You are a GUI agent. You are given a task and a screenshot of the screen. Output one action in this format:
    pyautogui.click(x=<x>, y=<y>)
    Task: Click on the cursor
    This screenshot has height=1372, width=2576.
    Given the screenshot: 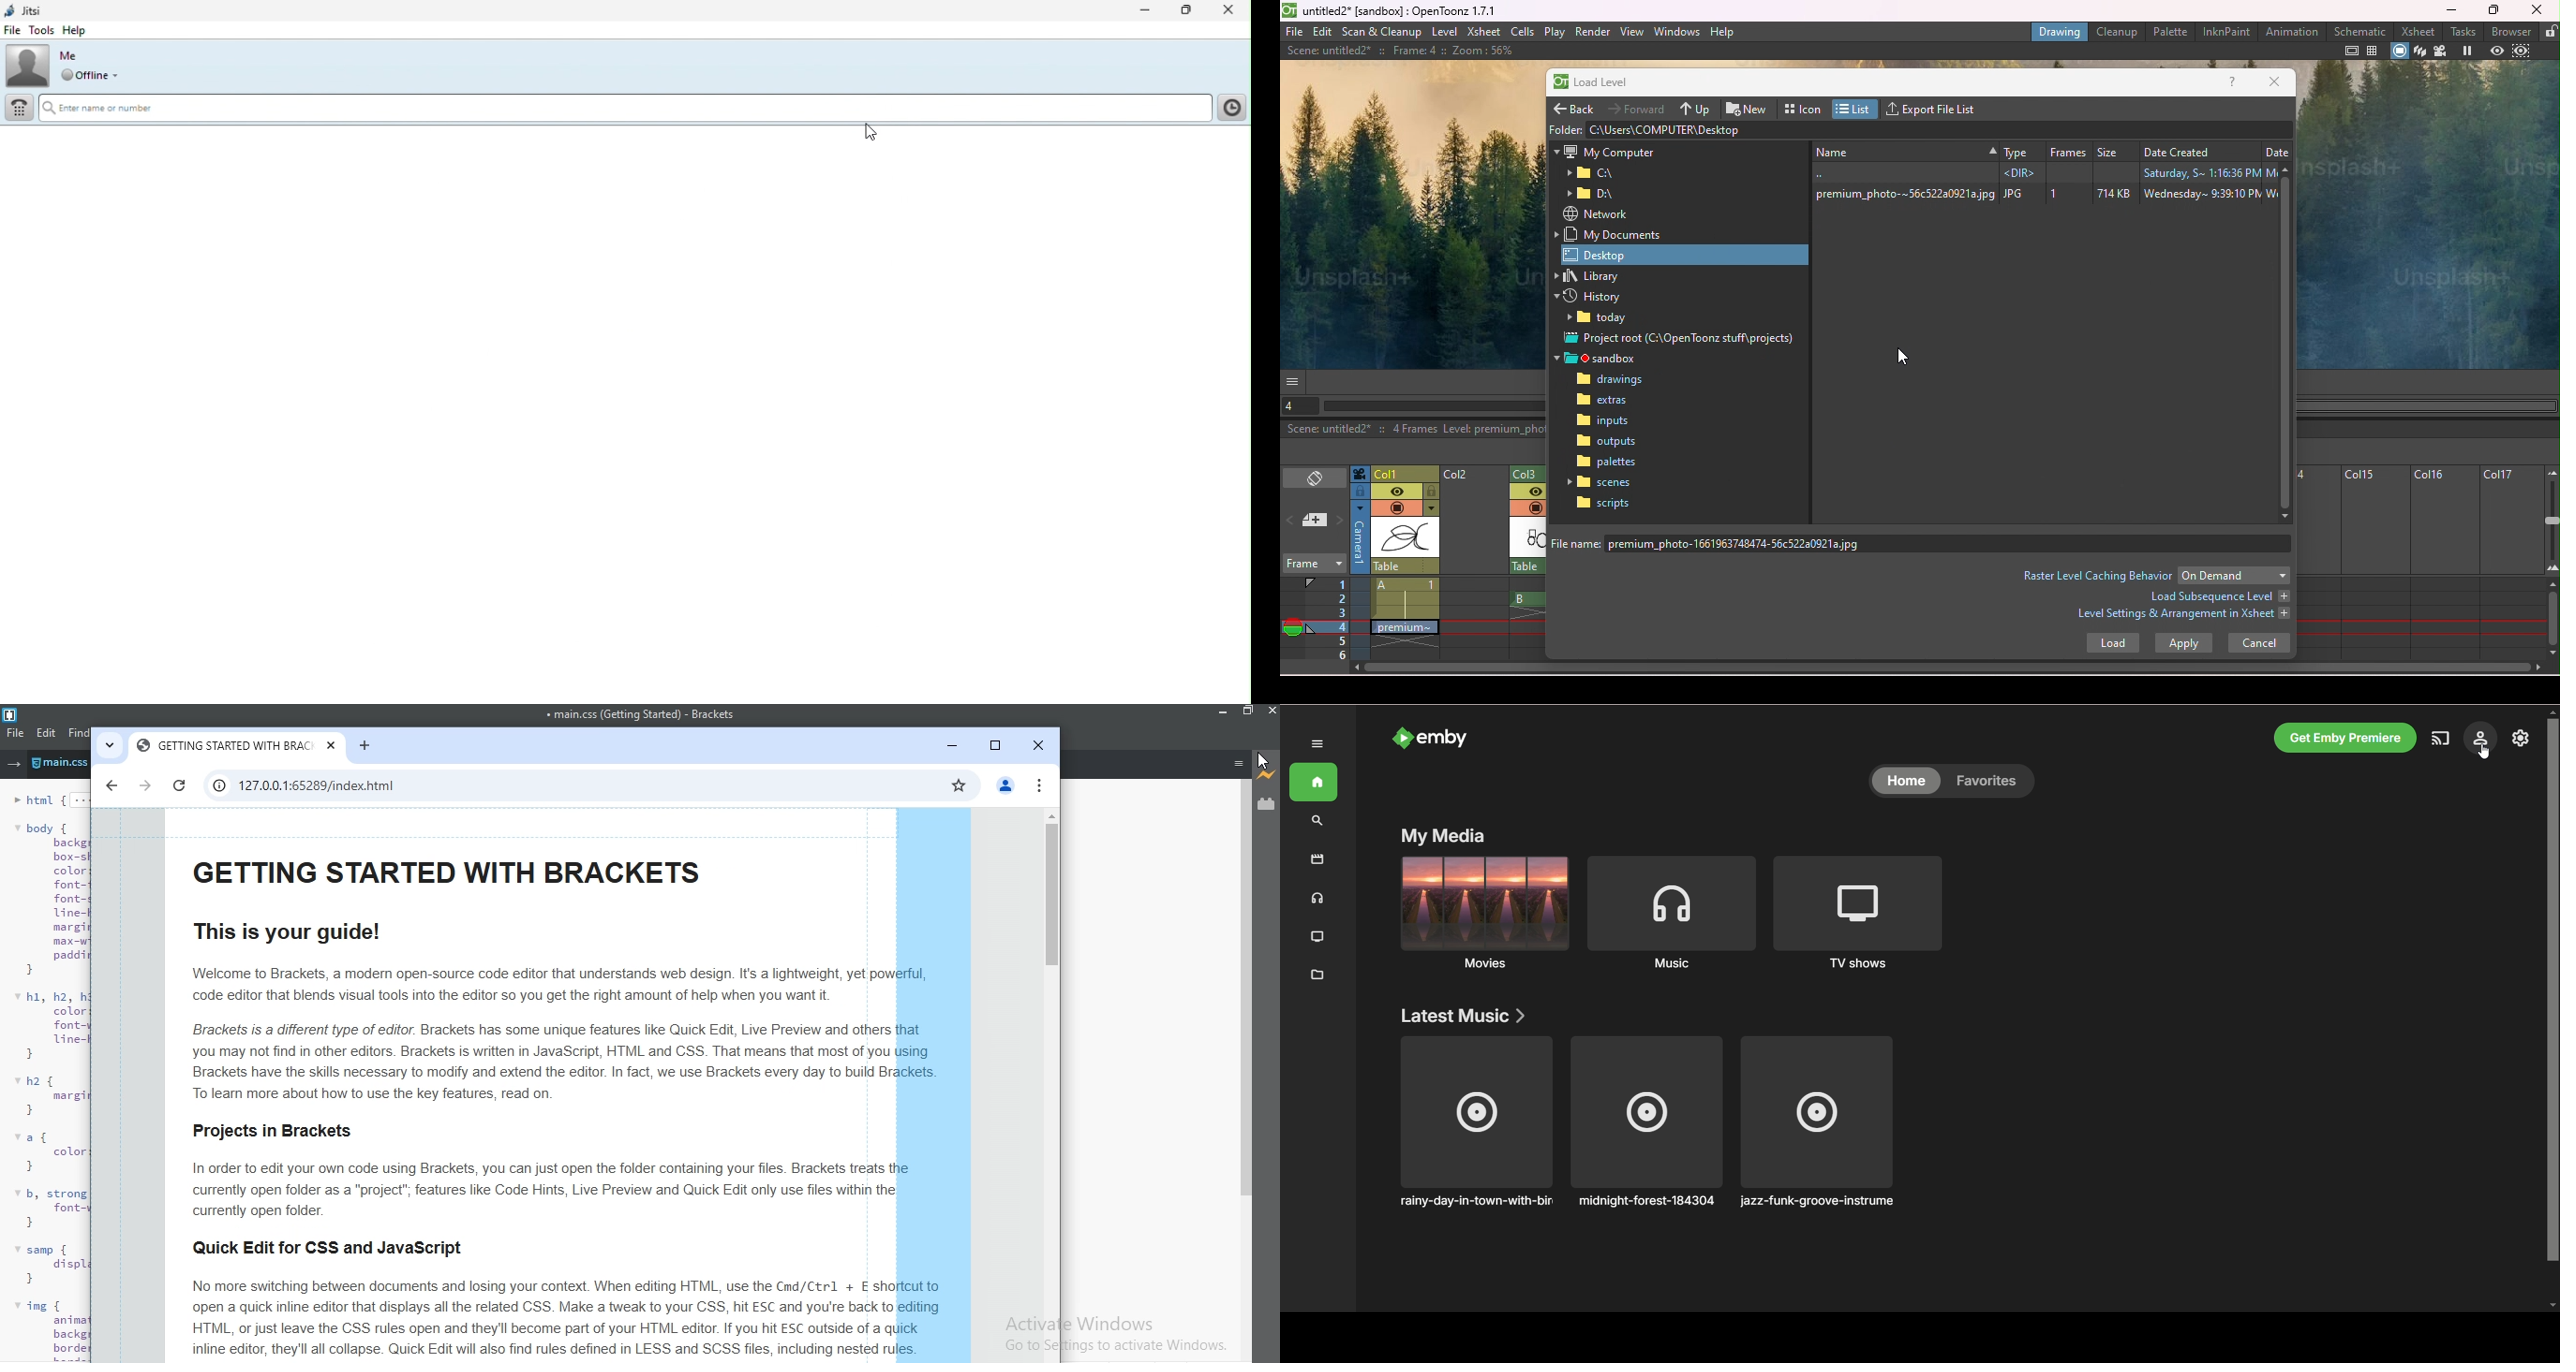 What is the action you would take?
    pyautogui.click(x=876, y=132)
    